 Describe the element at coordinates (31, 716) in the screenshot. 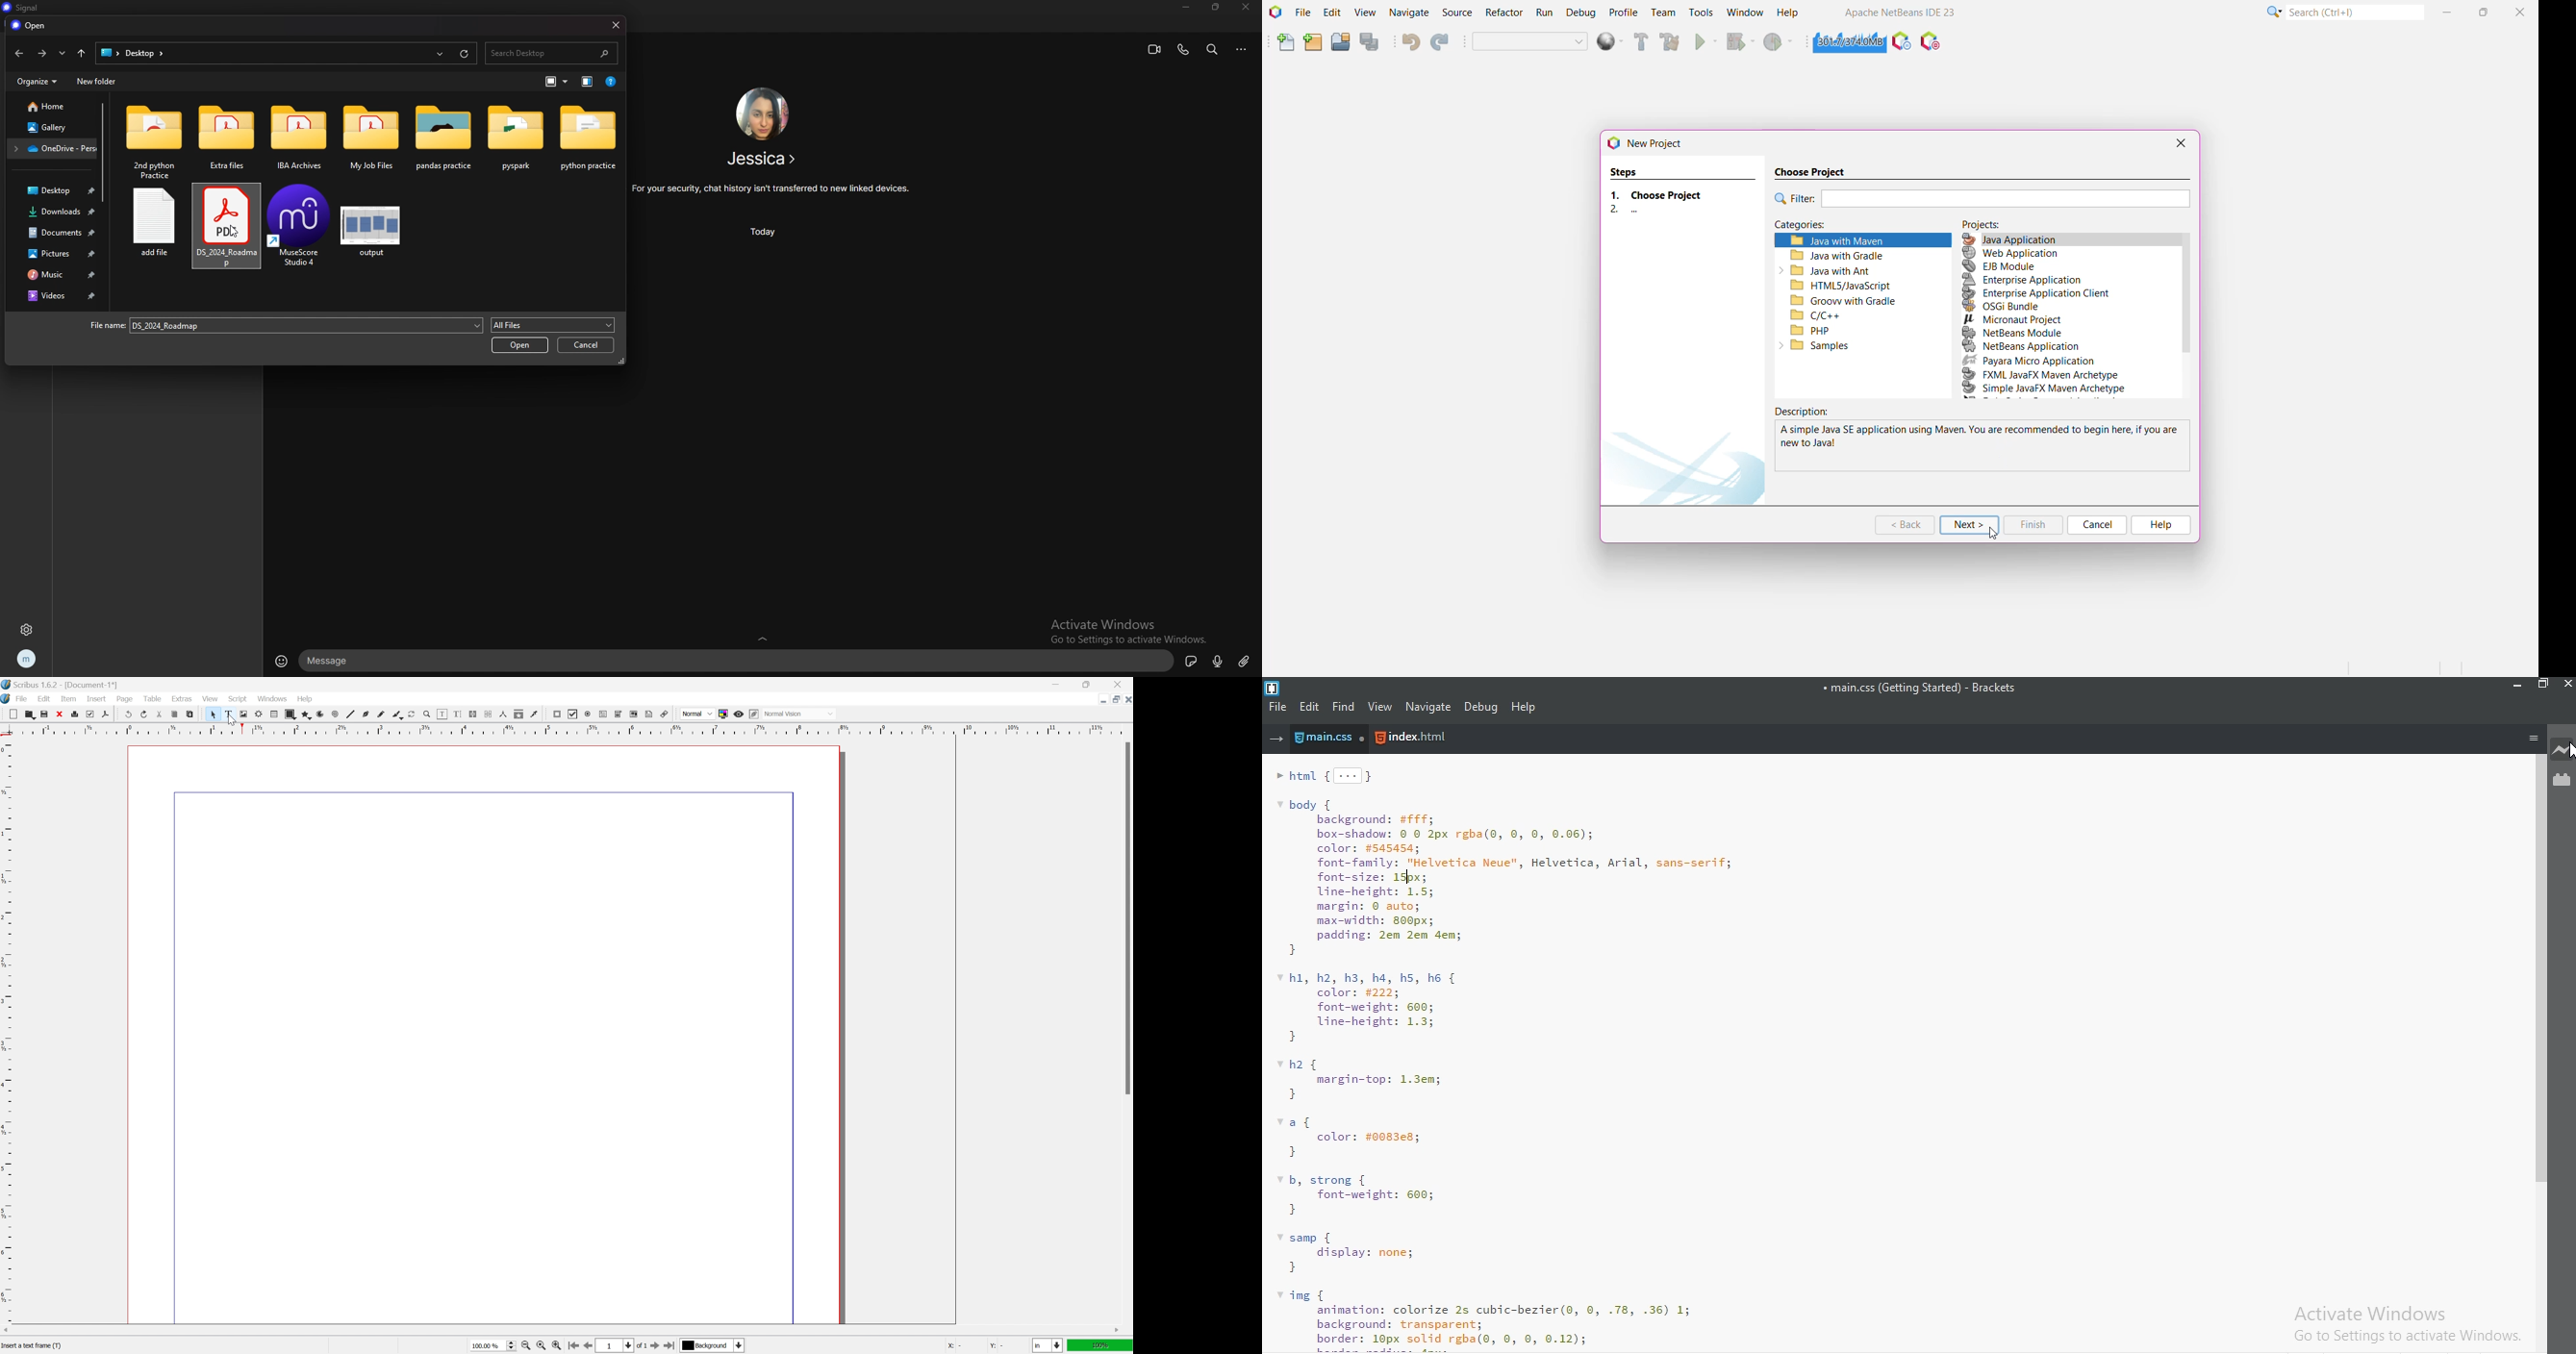

I see `open` at that location.